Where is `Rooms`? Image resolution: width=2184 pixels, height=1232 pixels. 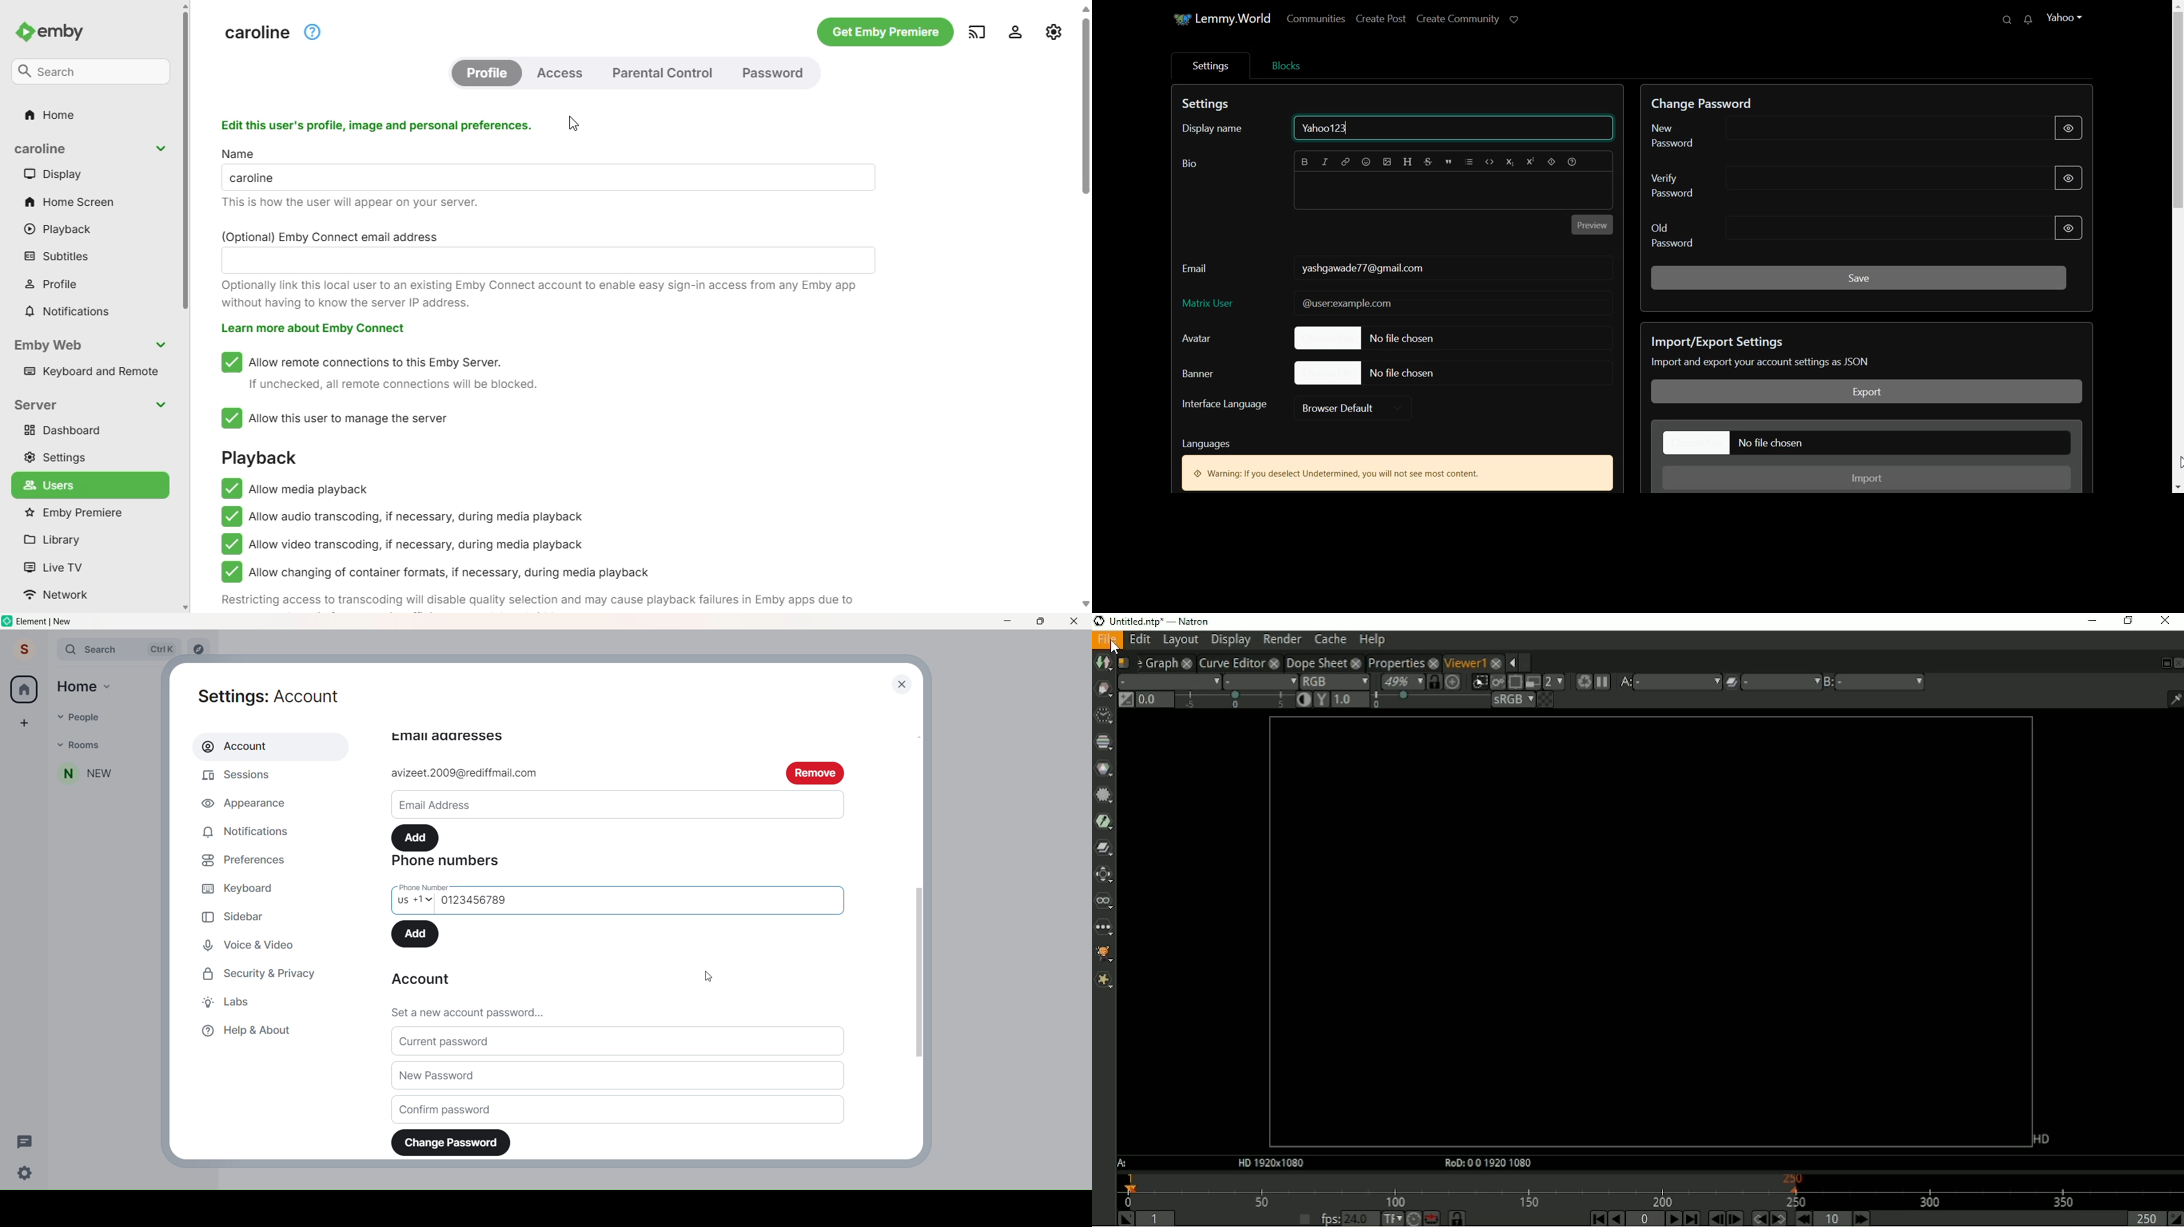 Rooms is located at coordinates (111, 745).